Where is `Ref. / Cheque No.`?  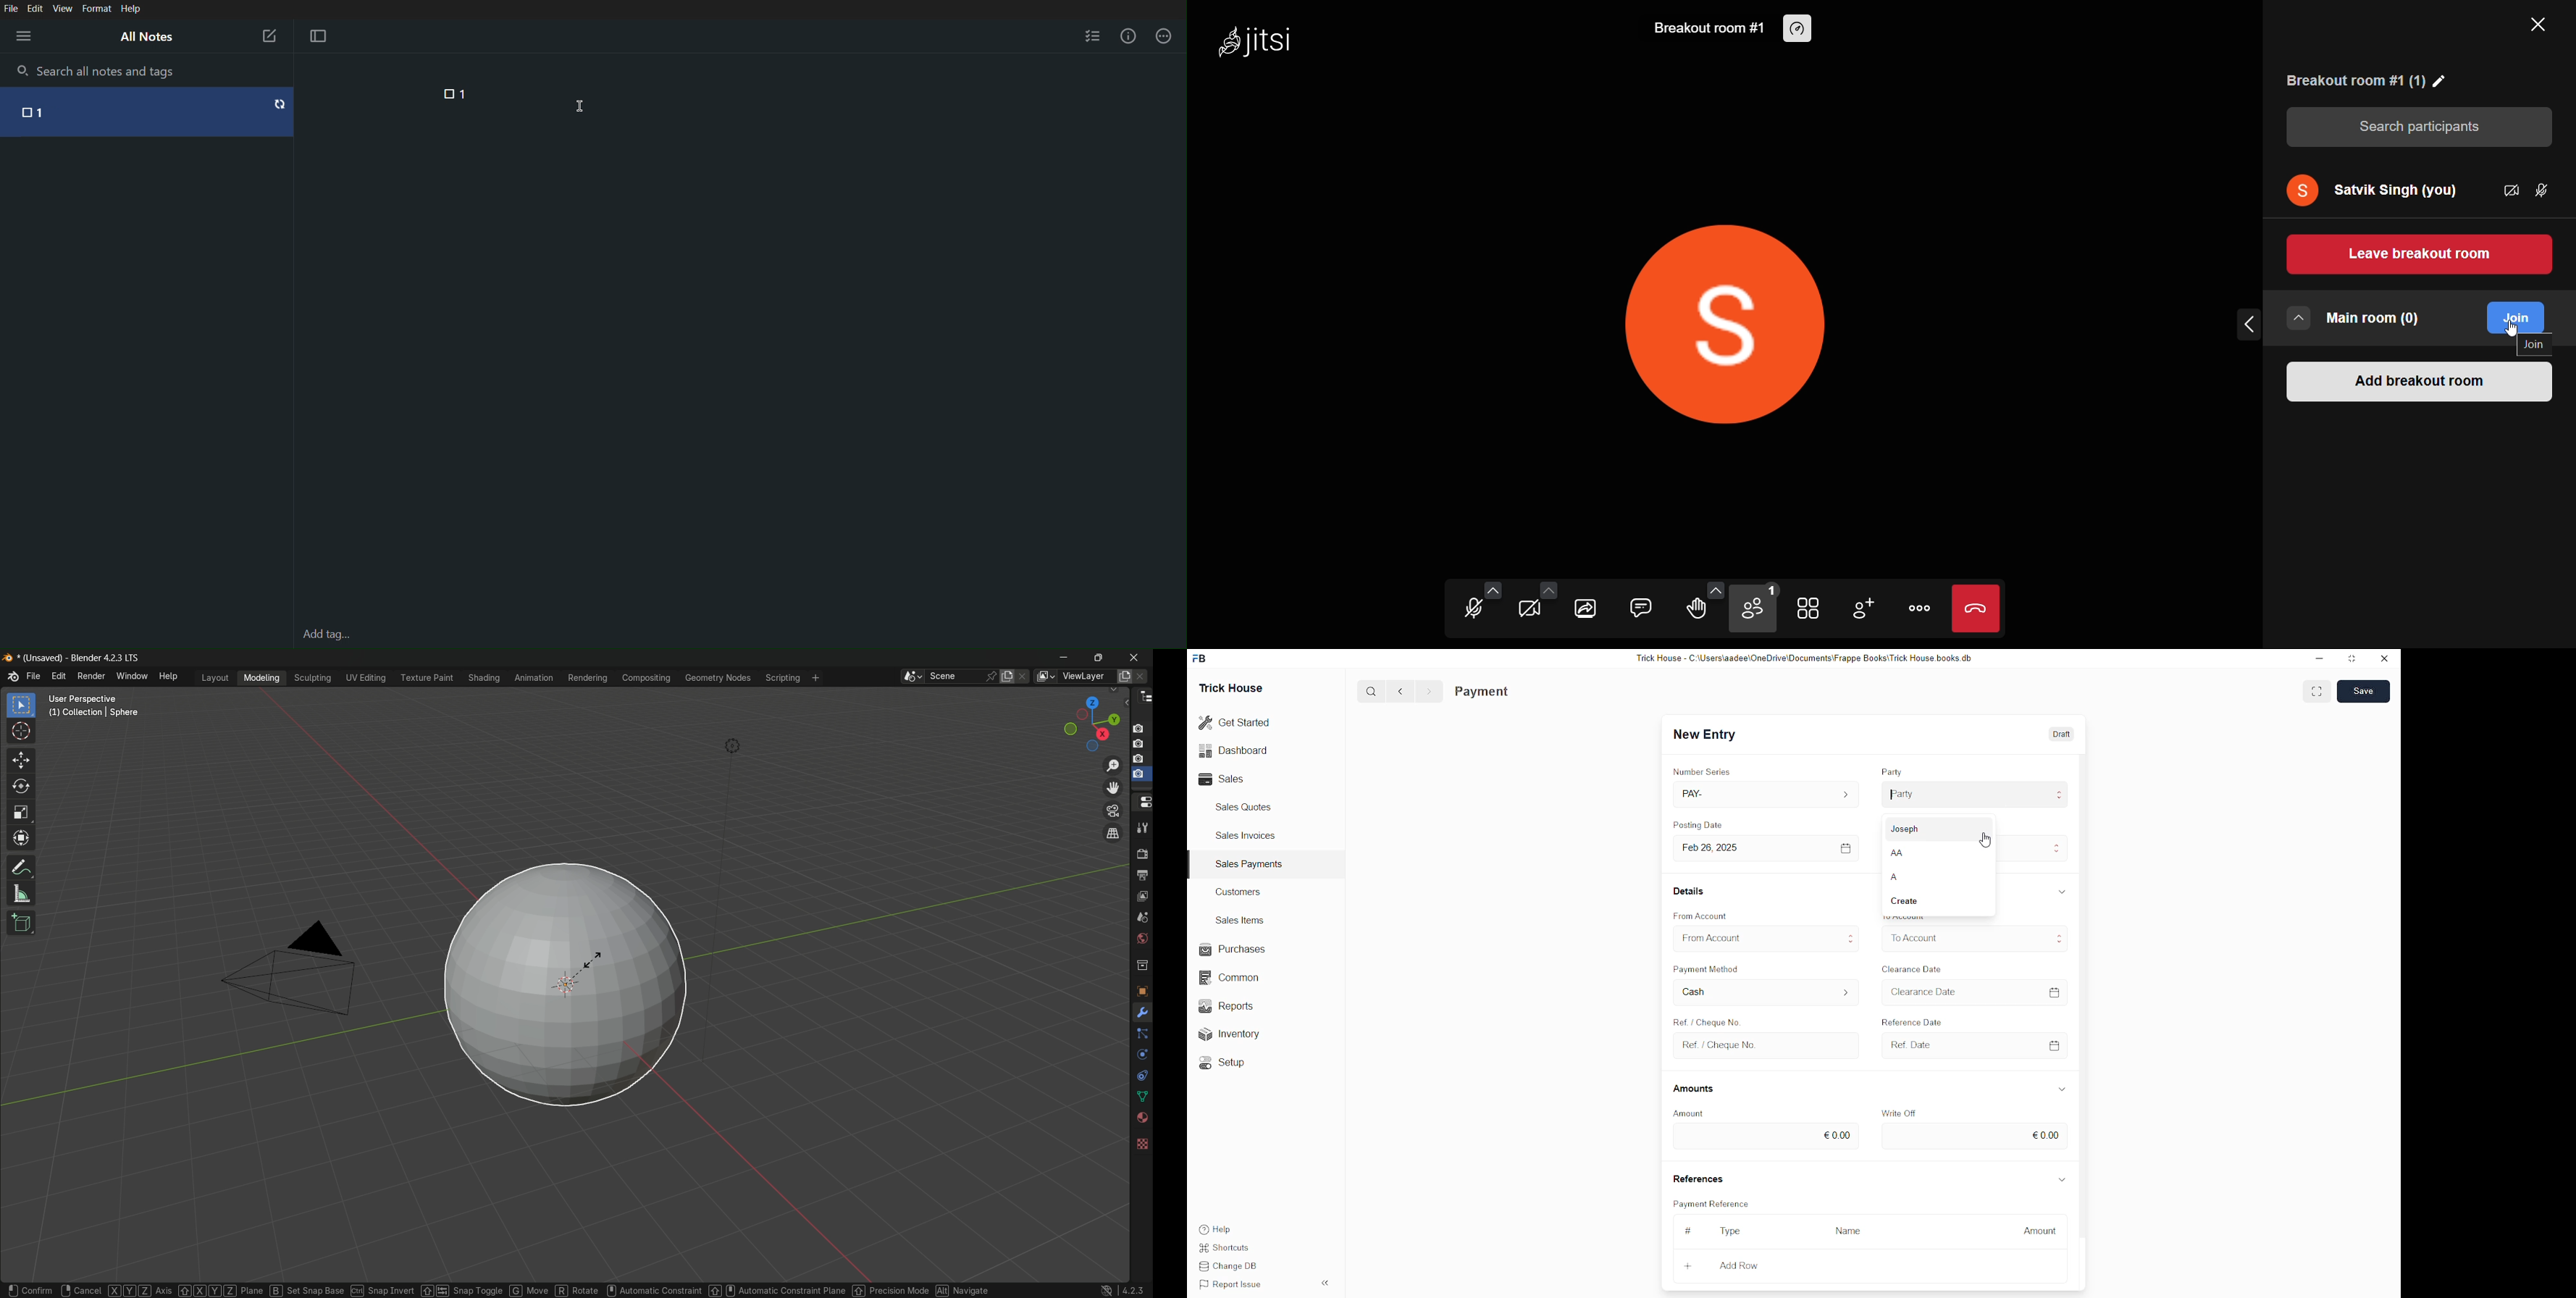
Ref. / Cheque No. is located at coordinates (1706, 1020).